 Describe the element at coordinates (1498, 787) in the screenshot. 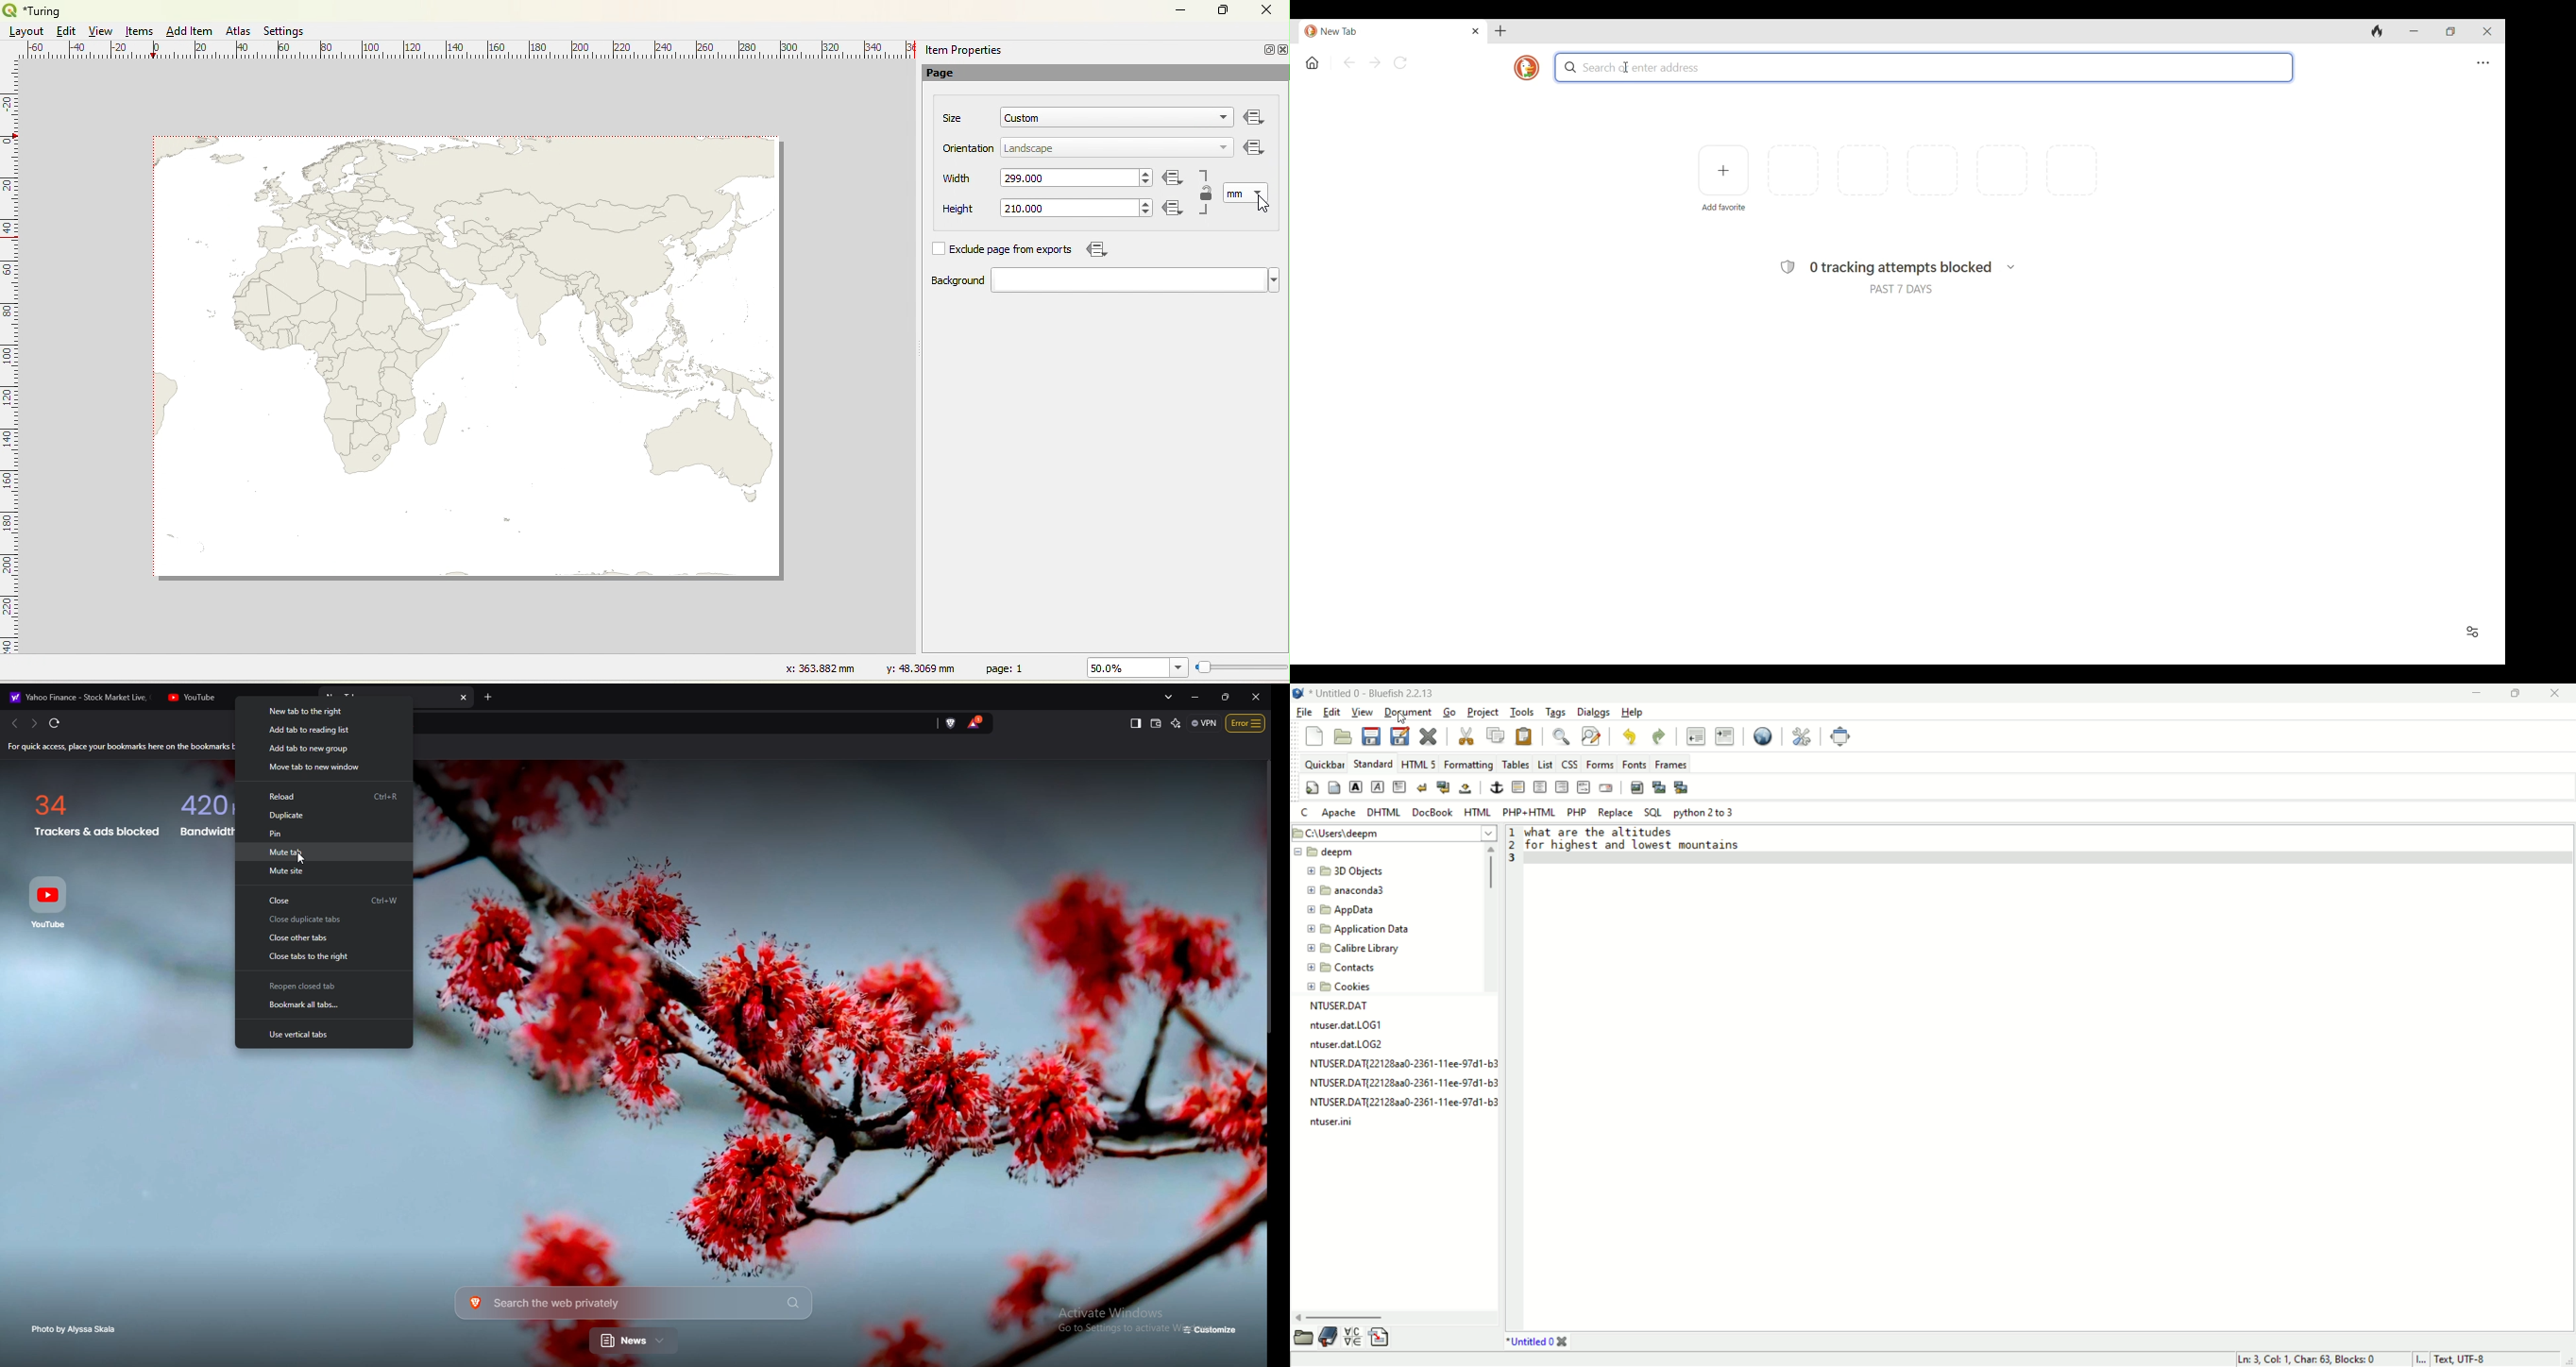

I see `anchor/hyperlink` at that location.